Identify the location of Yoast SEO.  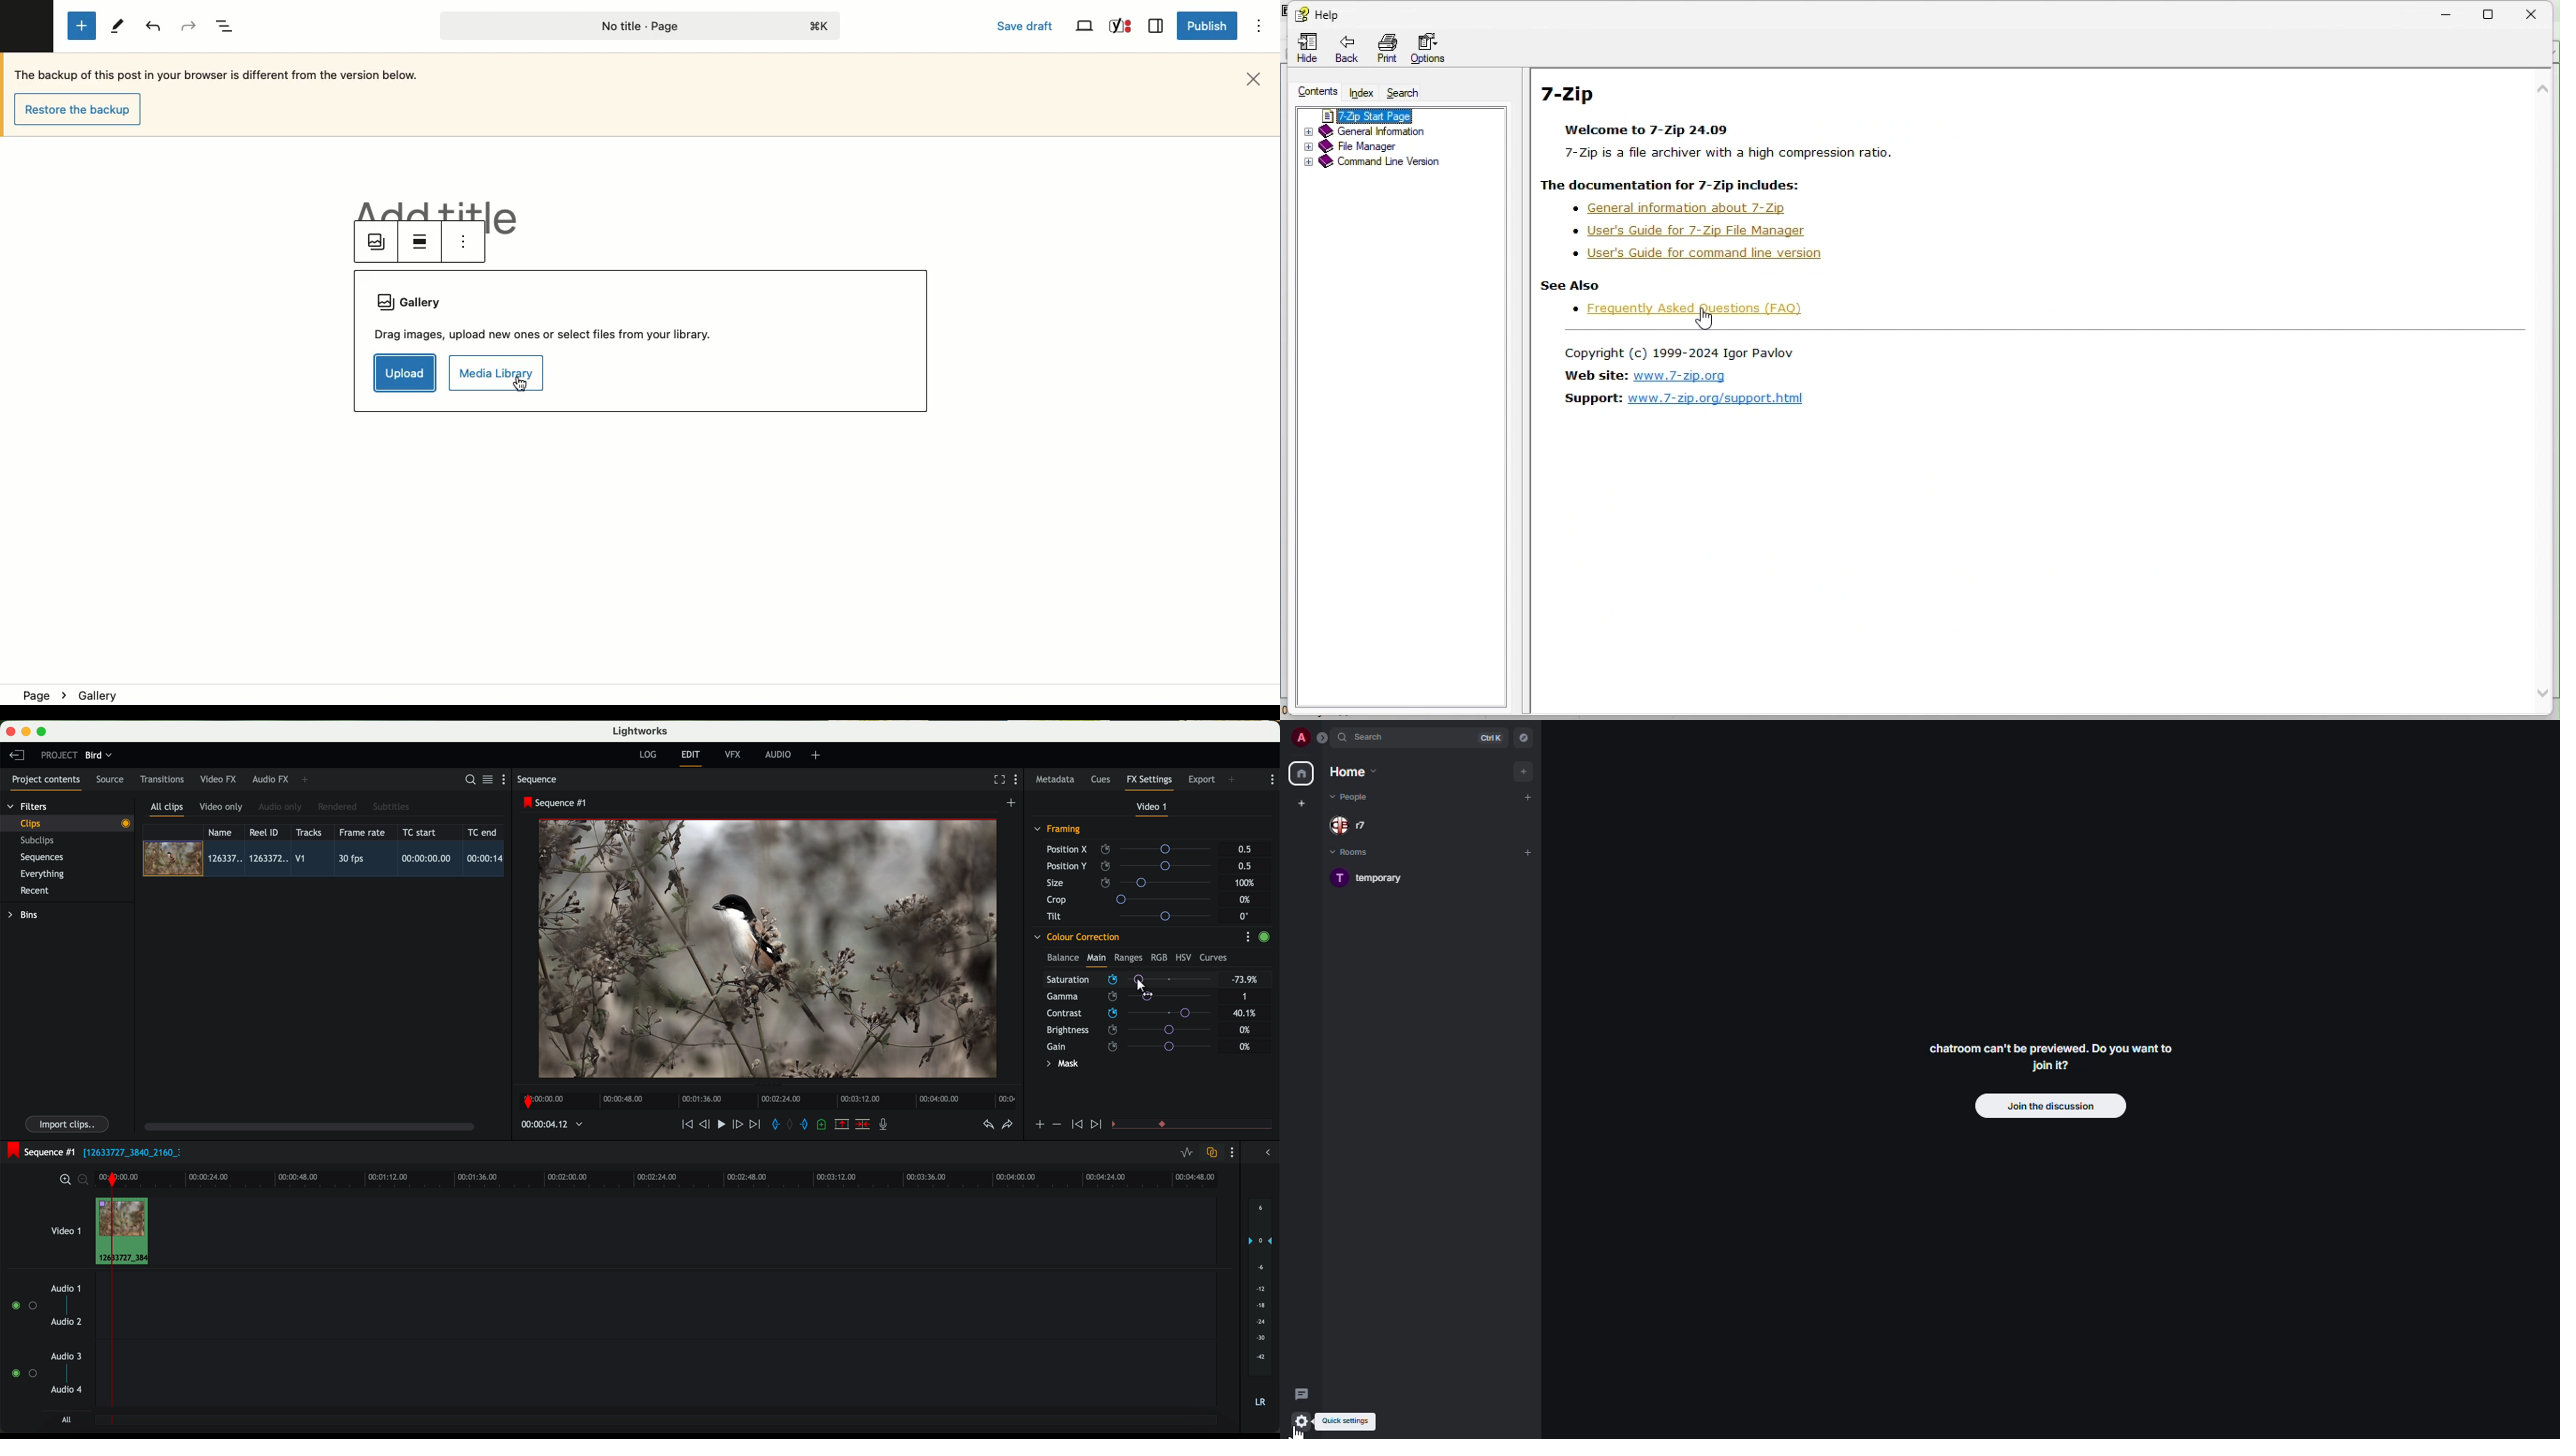
(1121, 27).